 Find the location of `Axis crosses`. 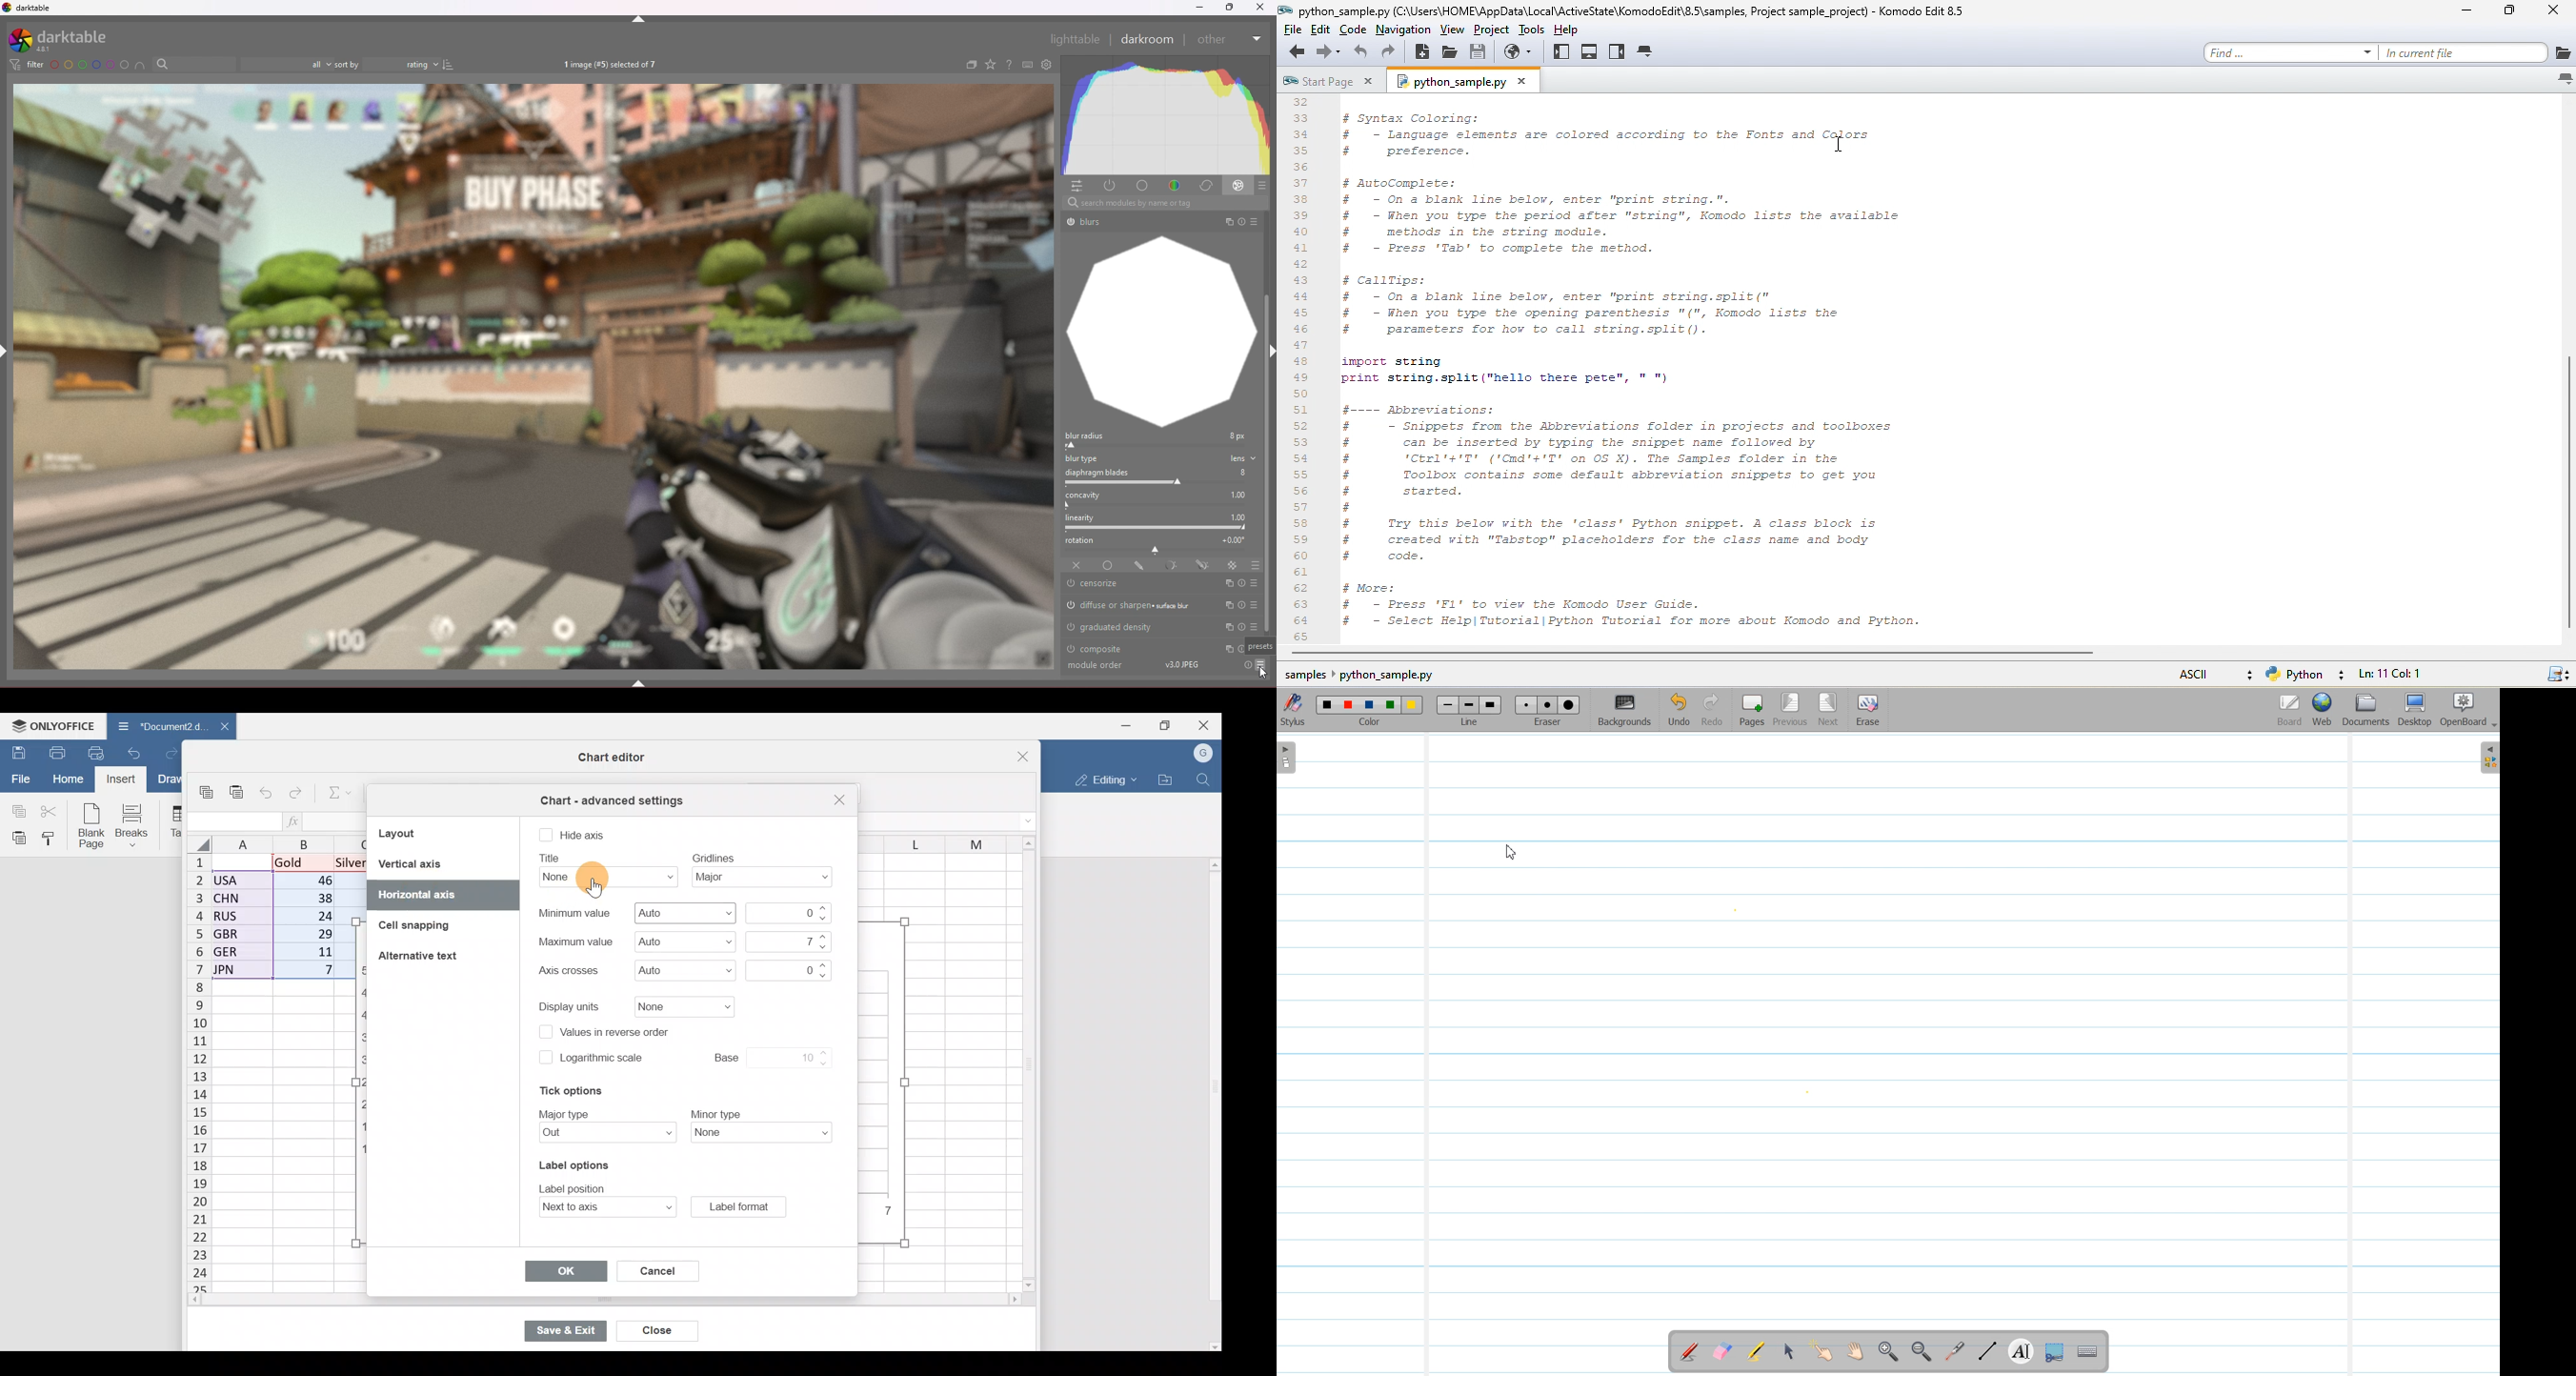

Axis crosses is located at coordinates (685, 970).